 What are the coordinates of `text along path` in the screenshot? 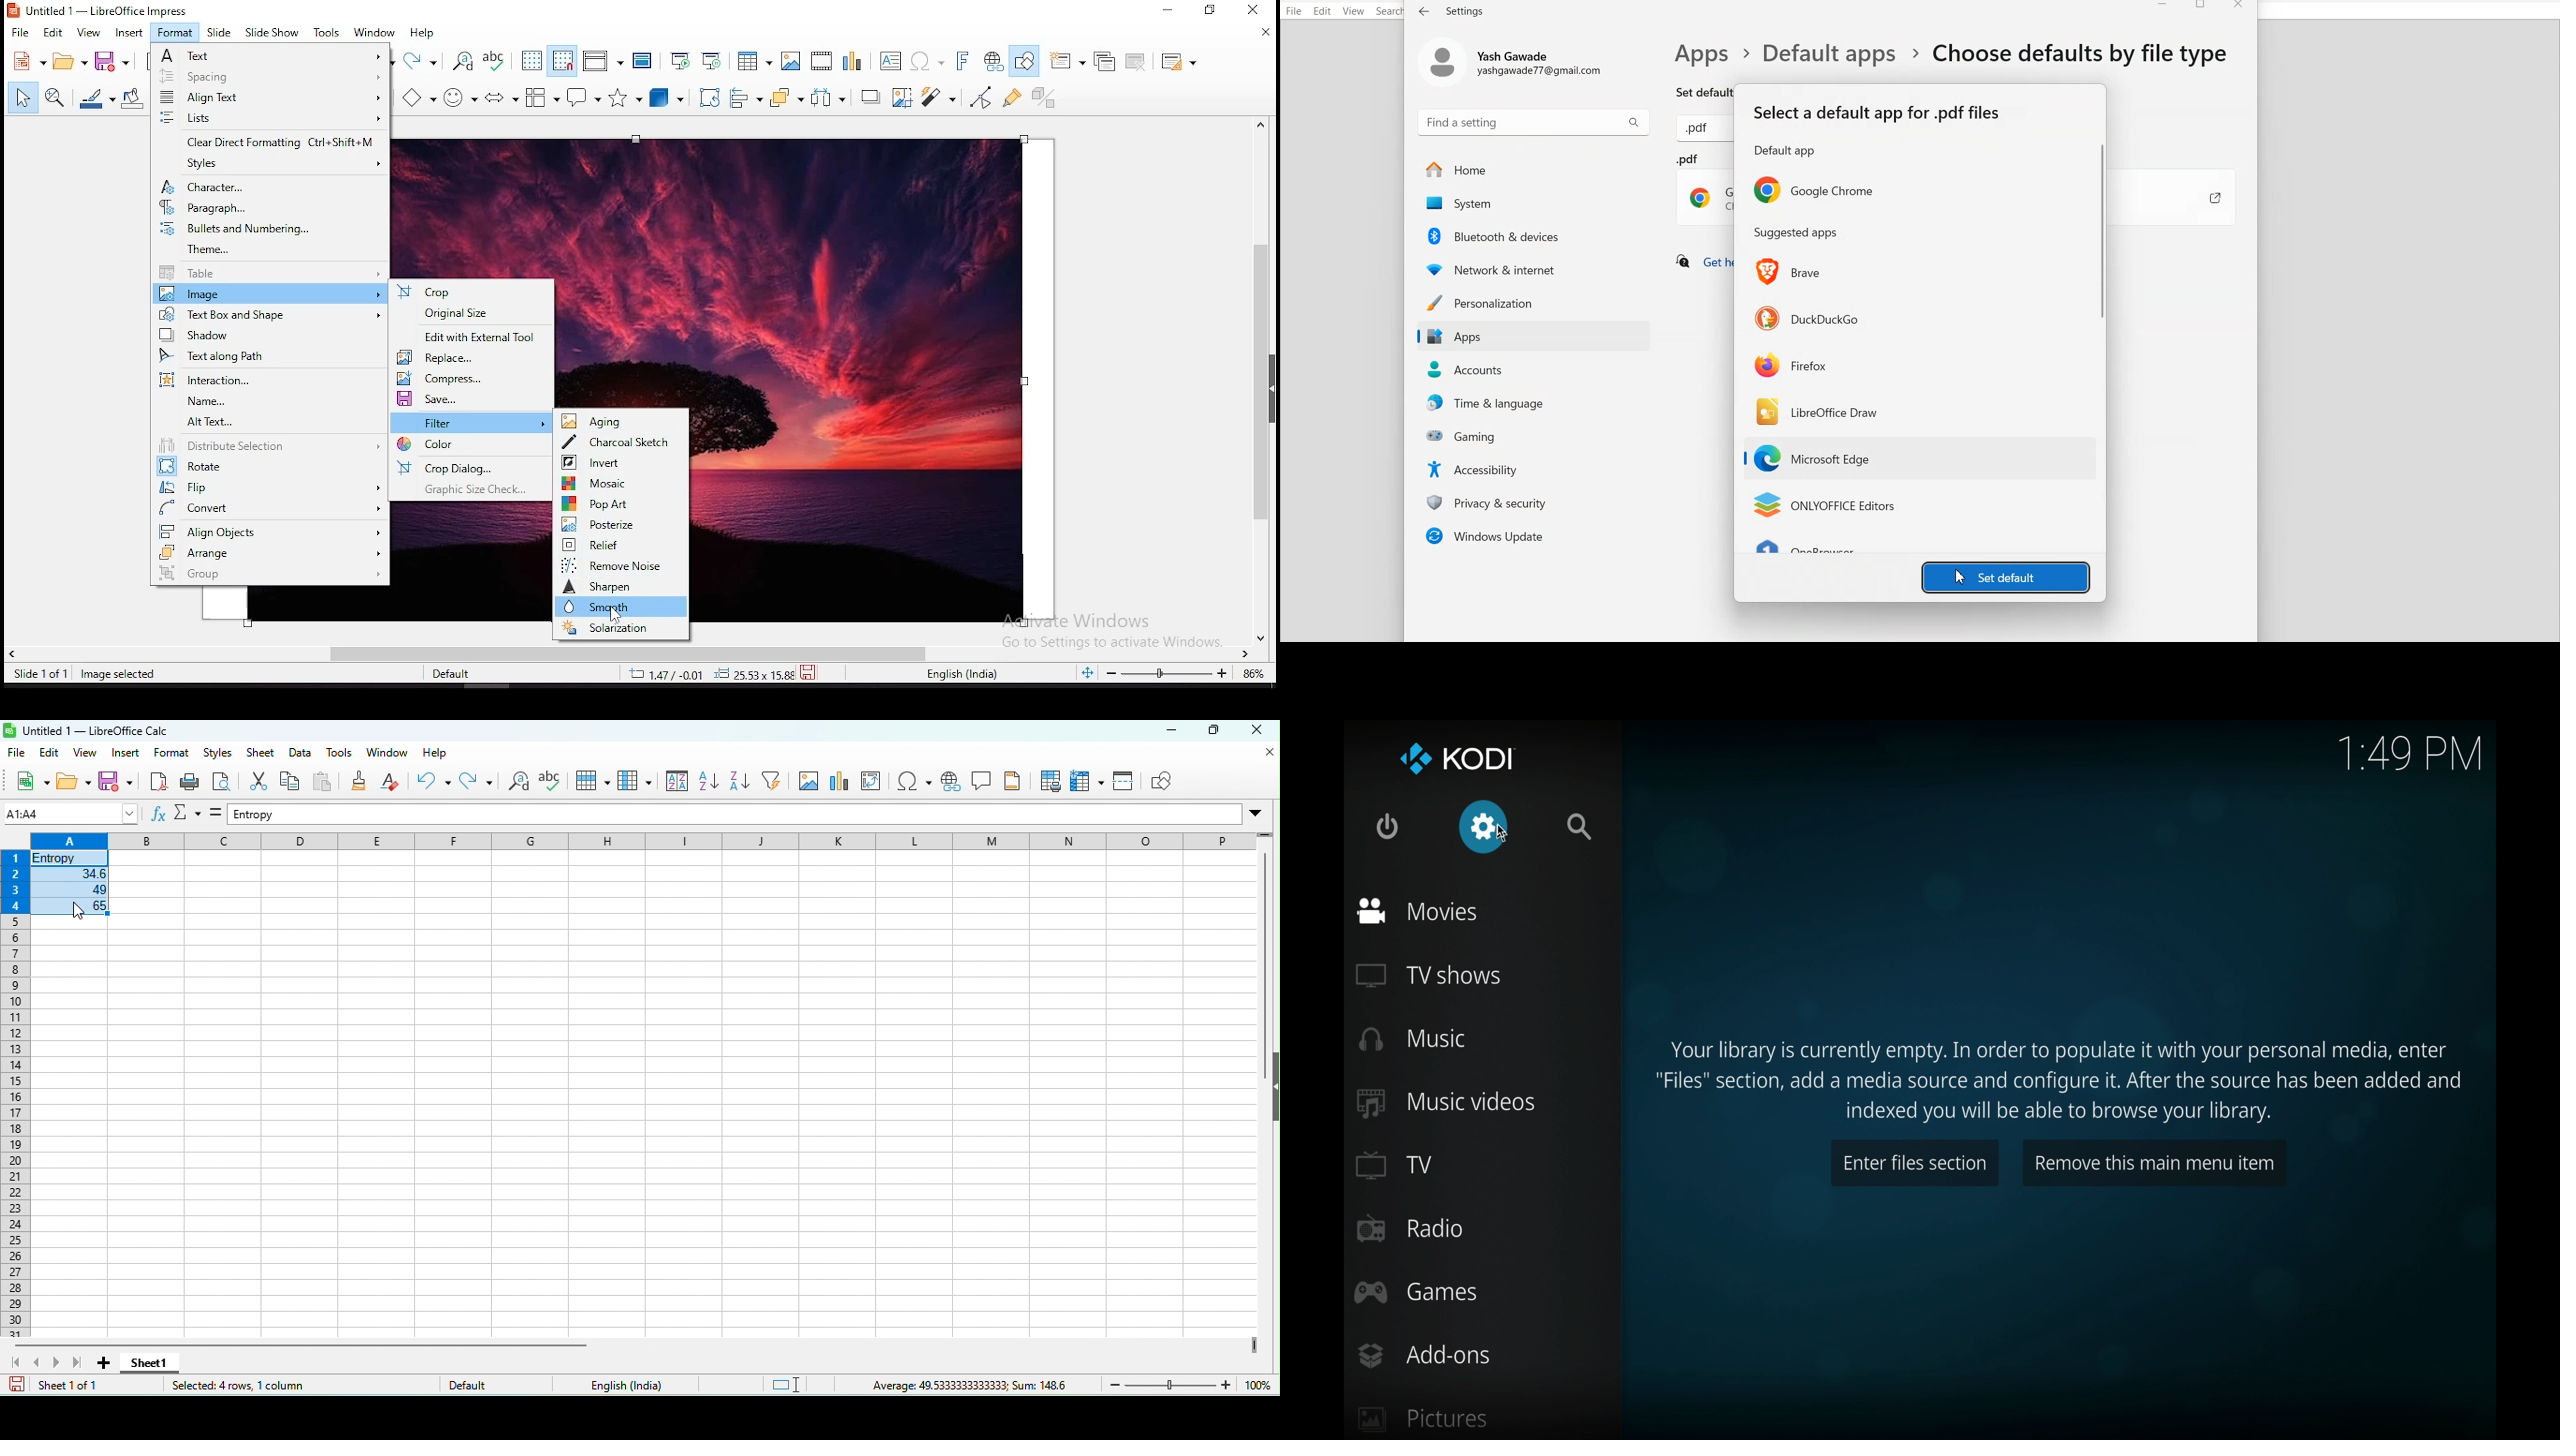 It's located at (268, 356).